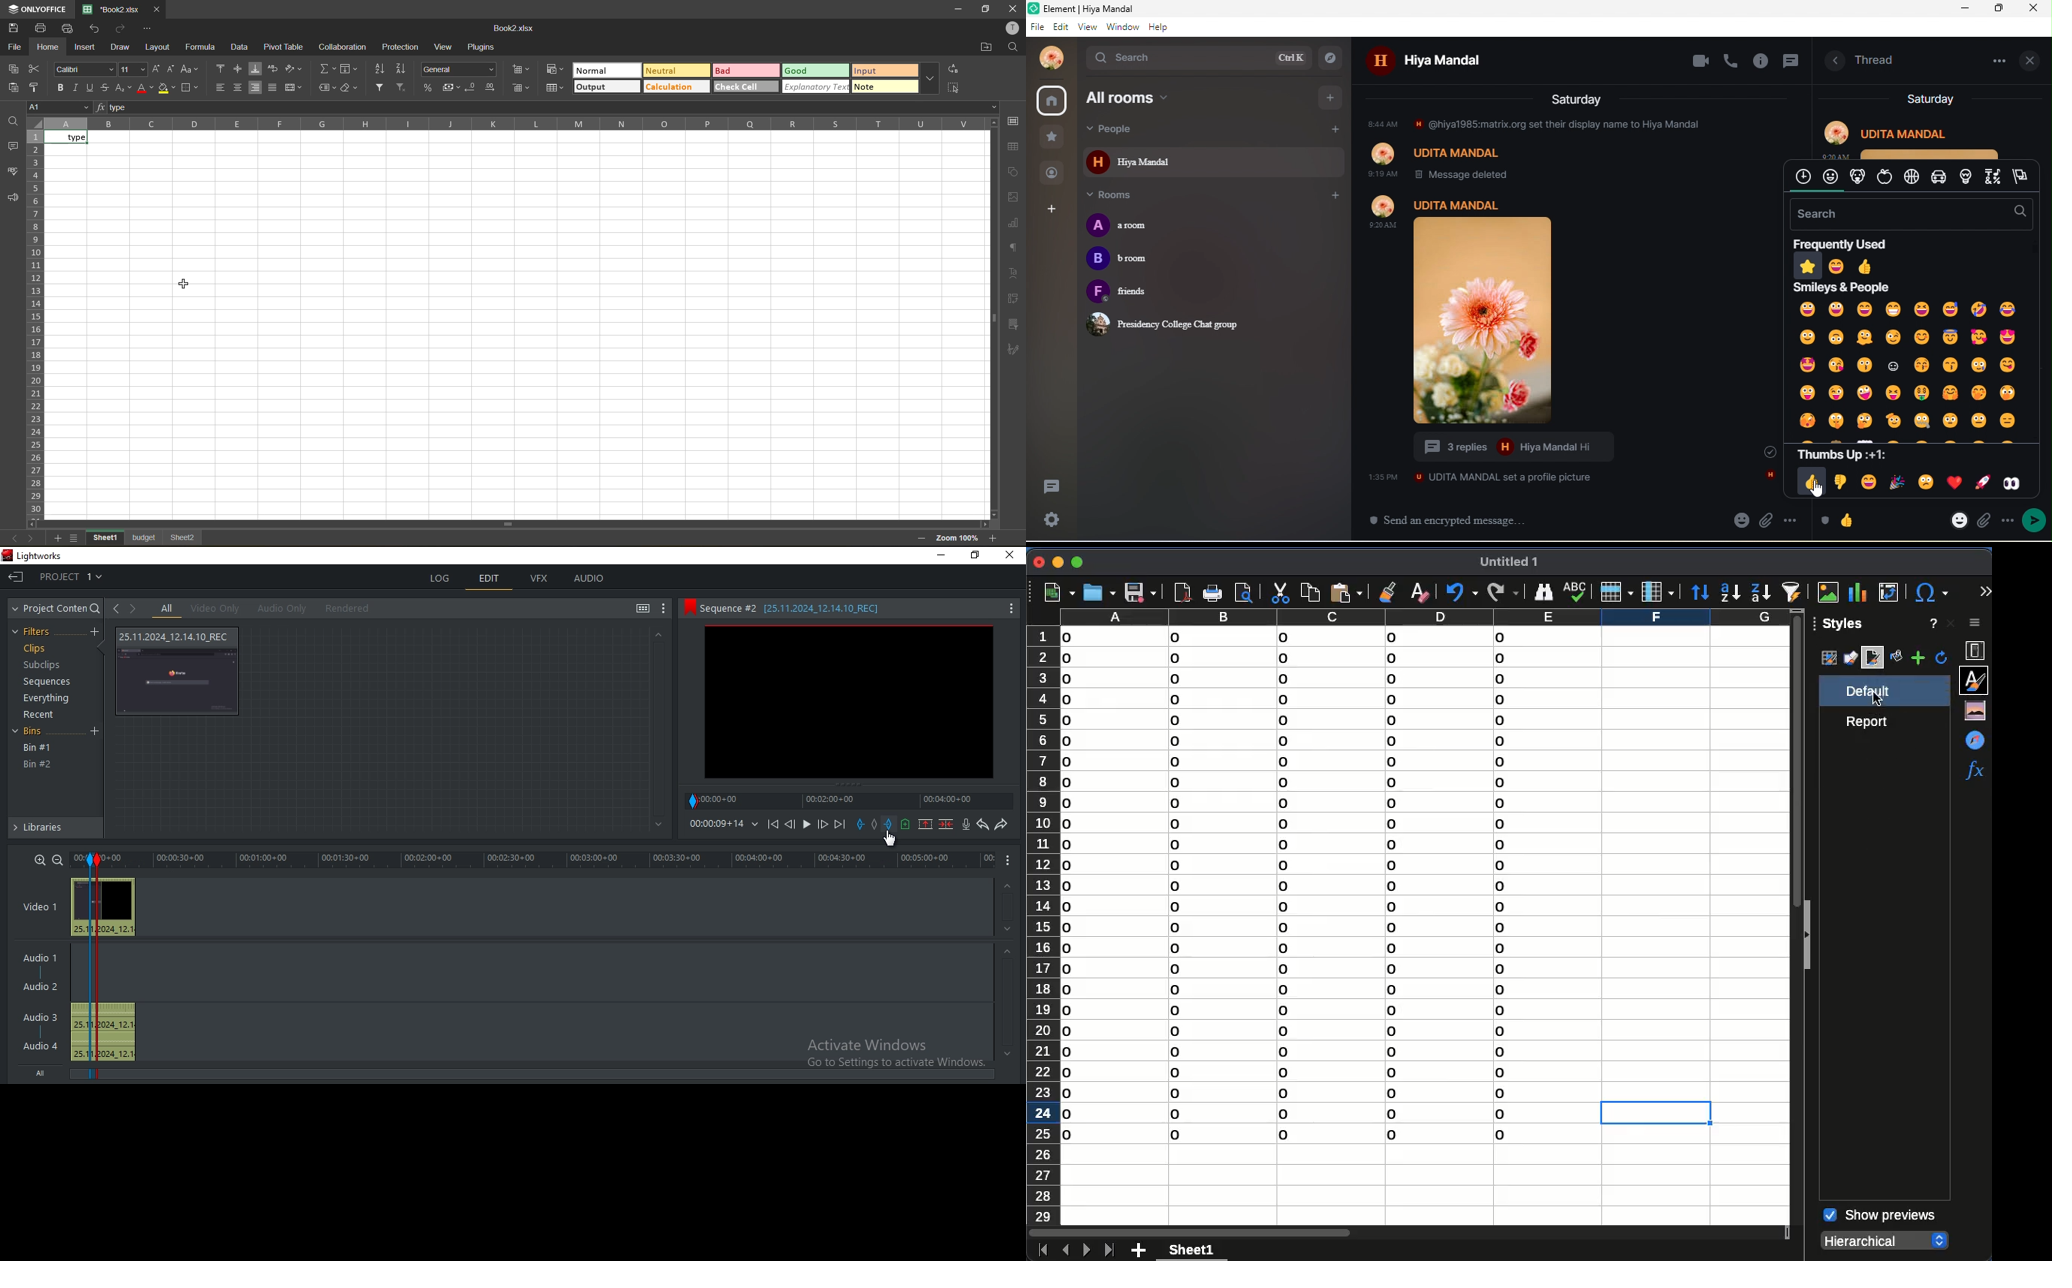 This screenshot has height=1288, width=2072. I want to click on edit, so click(1063, 27).